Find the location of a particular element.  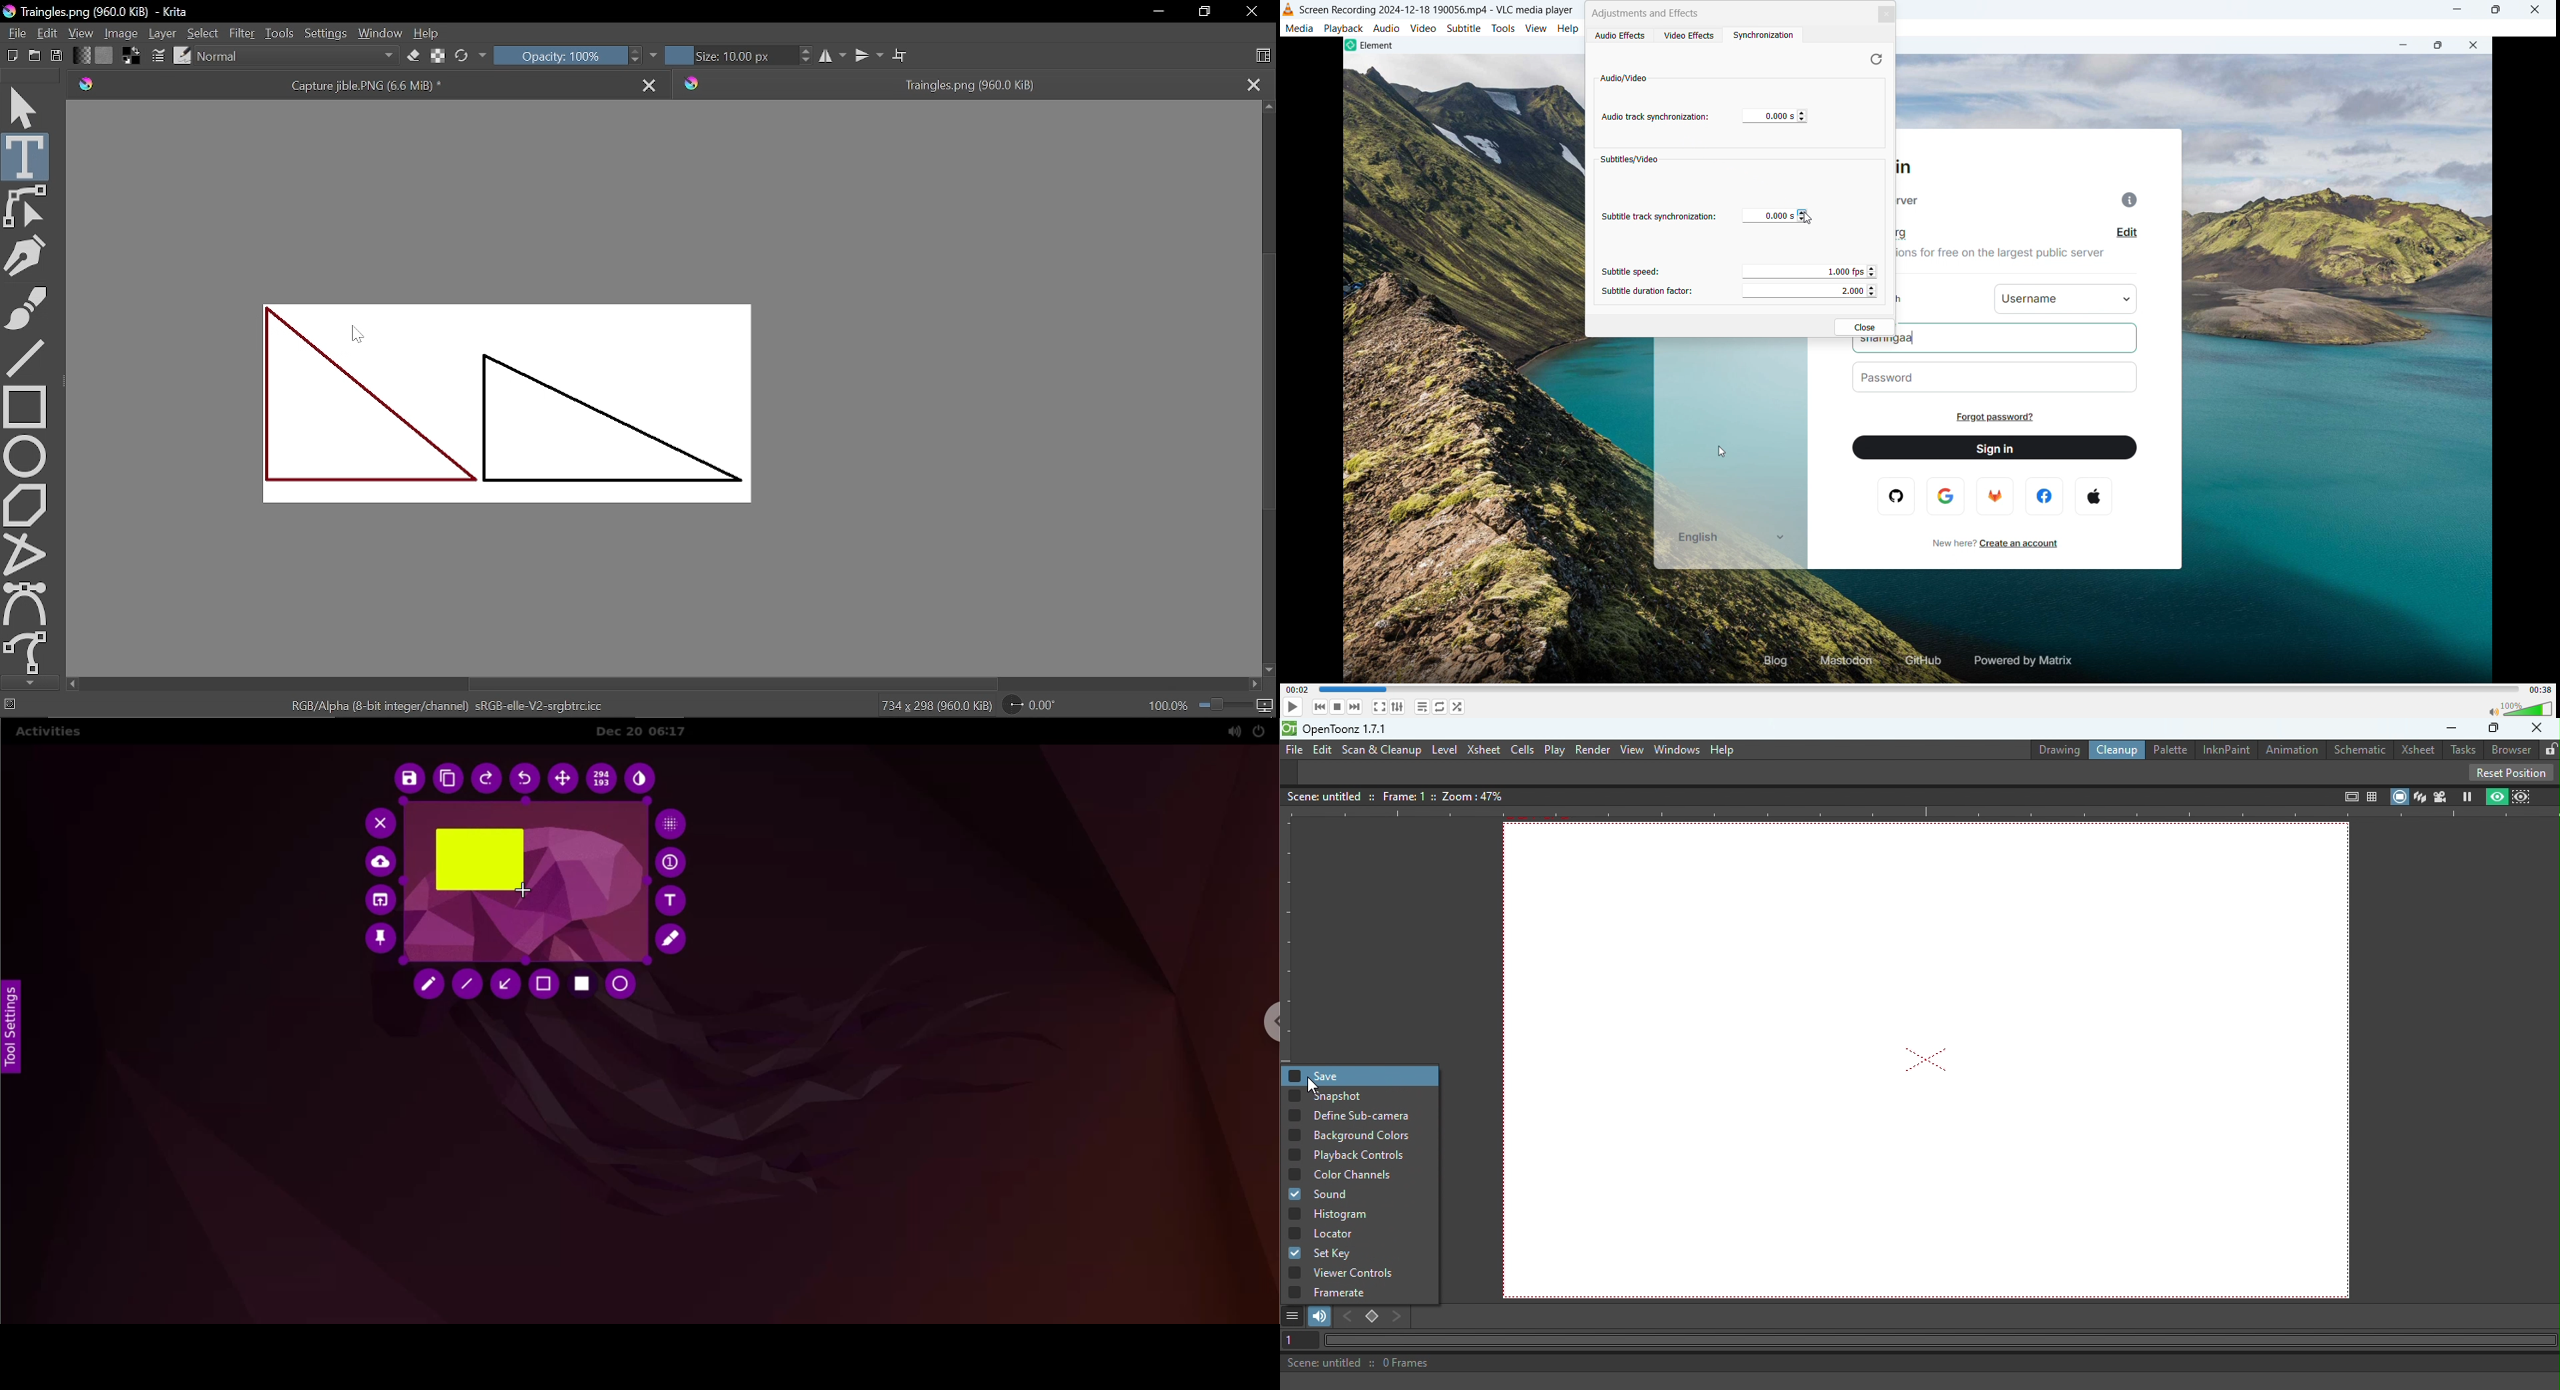

Edit is located at coordinates (48, 32).